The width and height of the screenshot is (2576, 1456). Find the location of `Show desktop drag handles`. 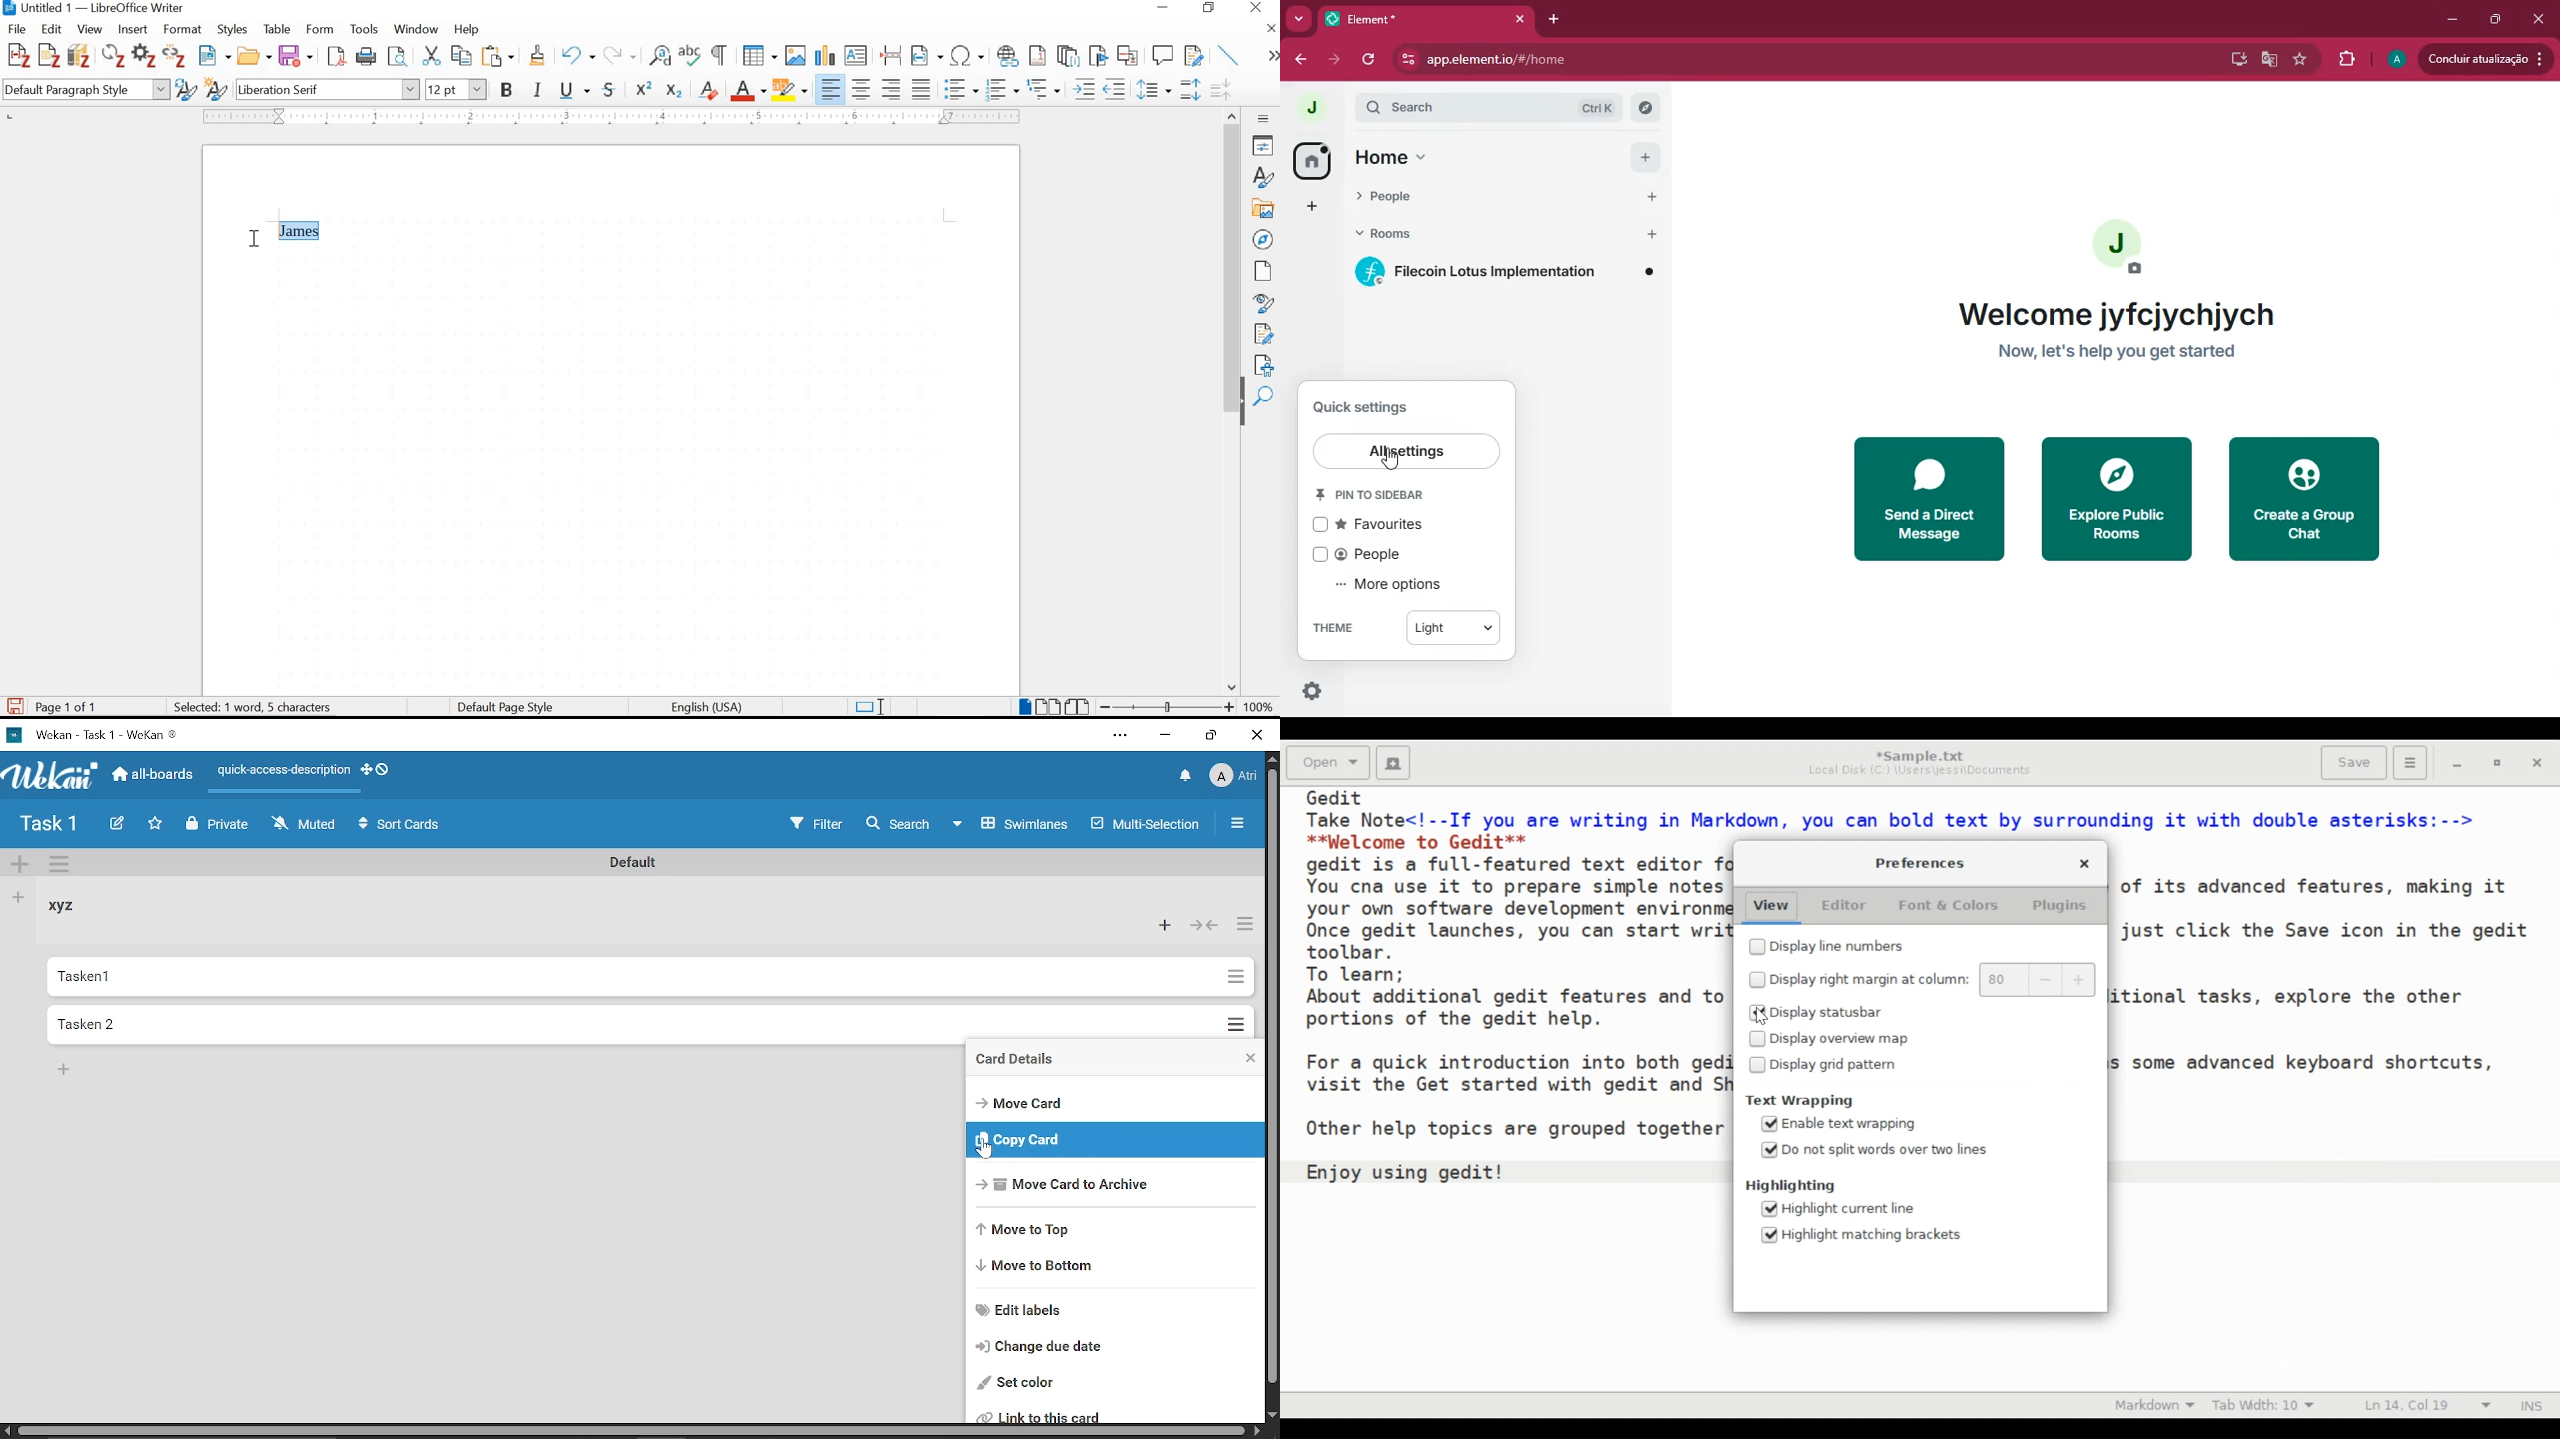

Show desktop drag handles is located at coordinates (378, 770).